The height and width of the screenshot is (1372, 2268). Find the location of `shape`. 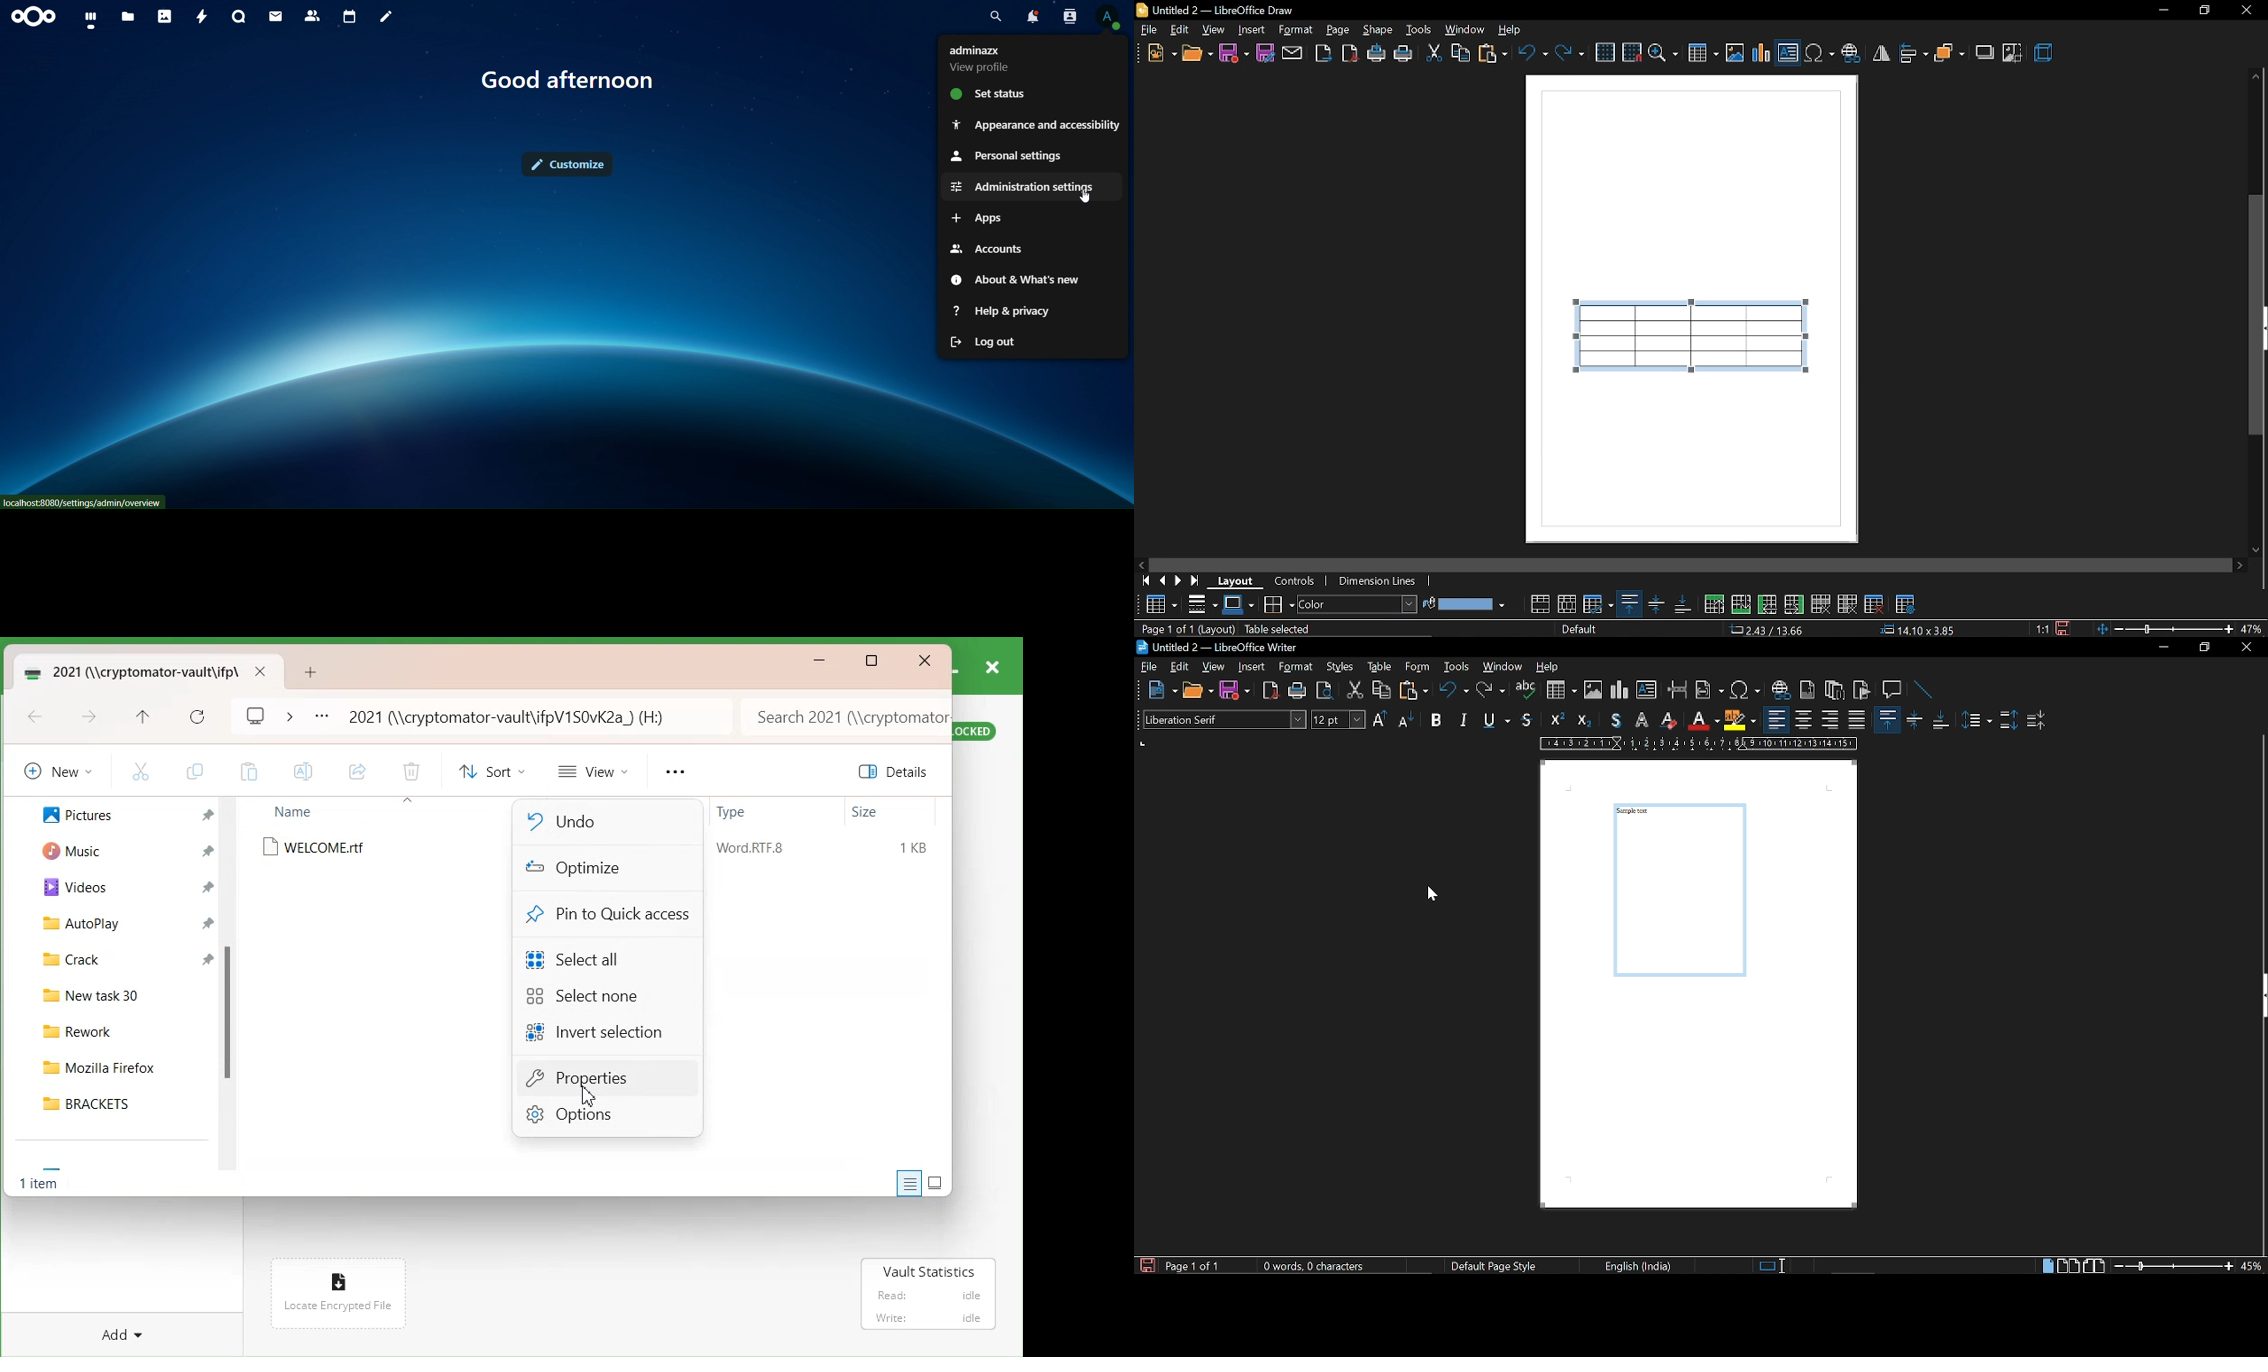

shape is located at coordinates (1378, 29).